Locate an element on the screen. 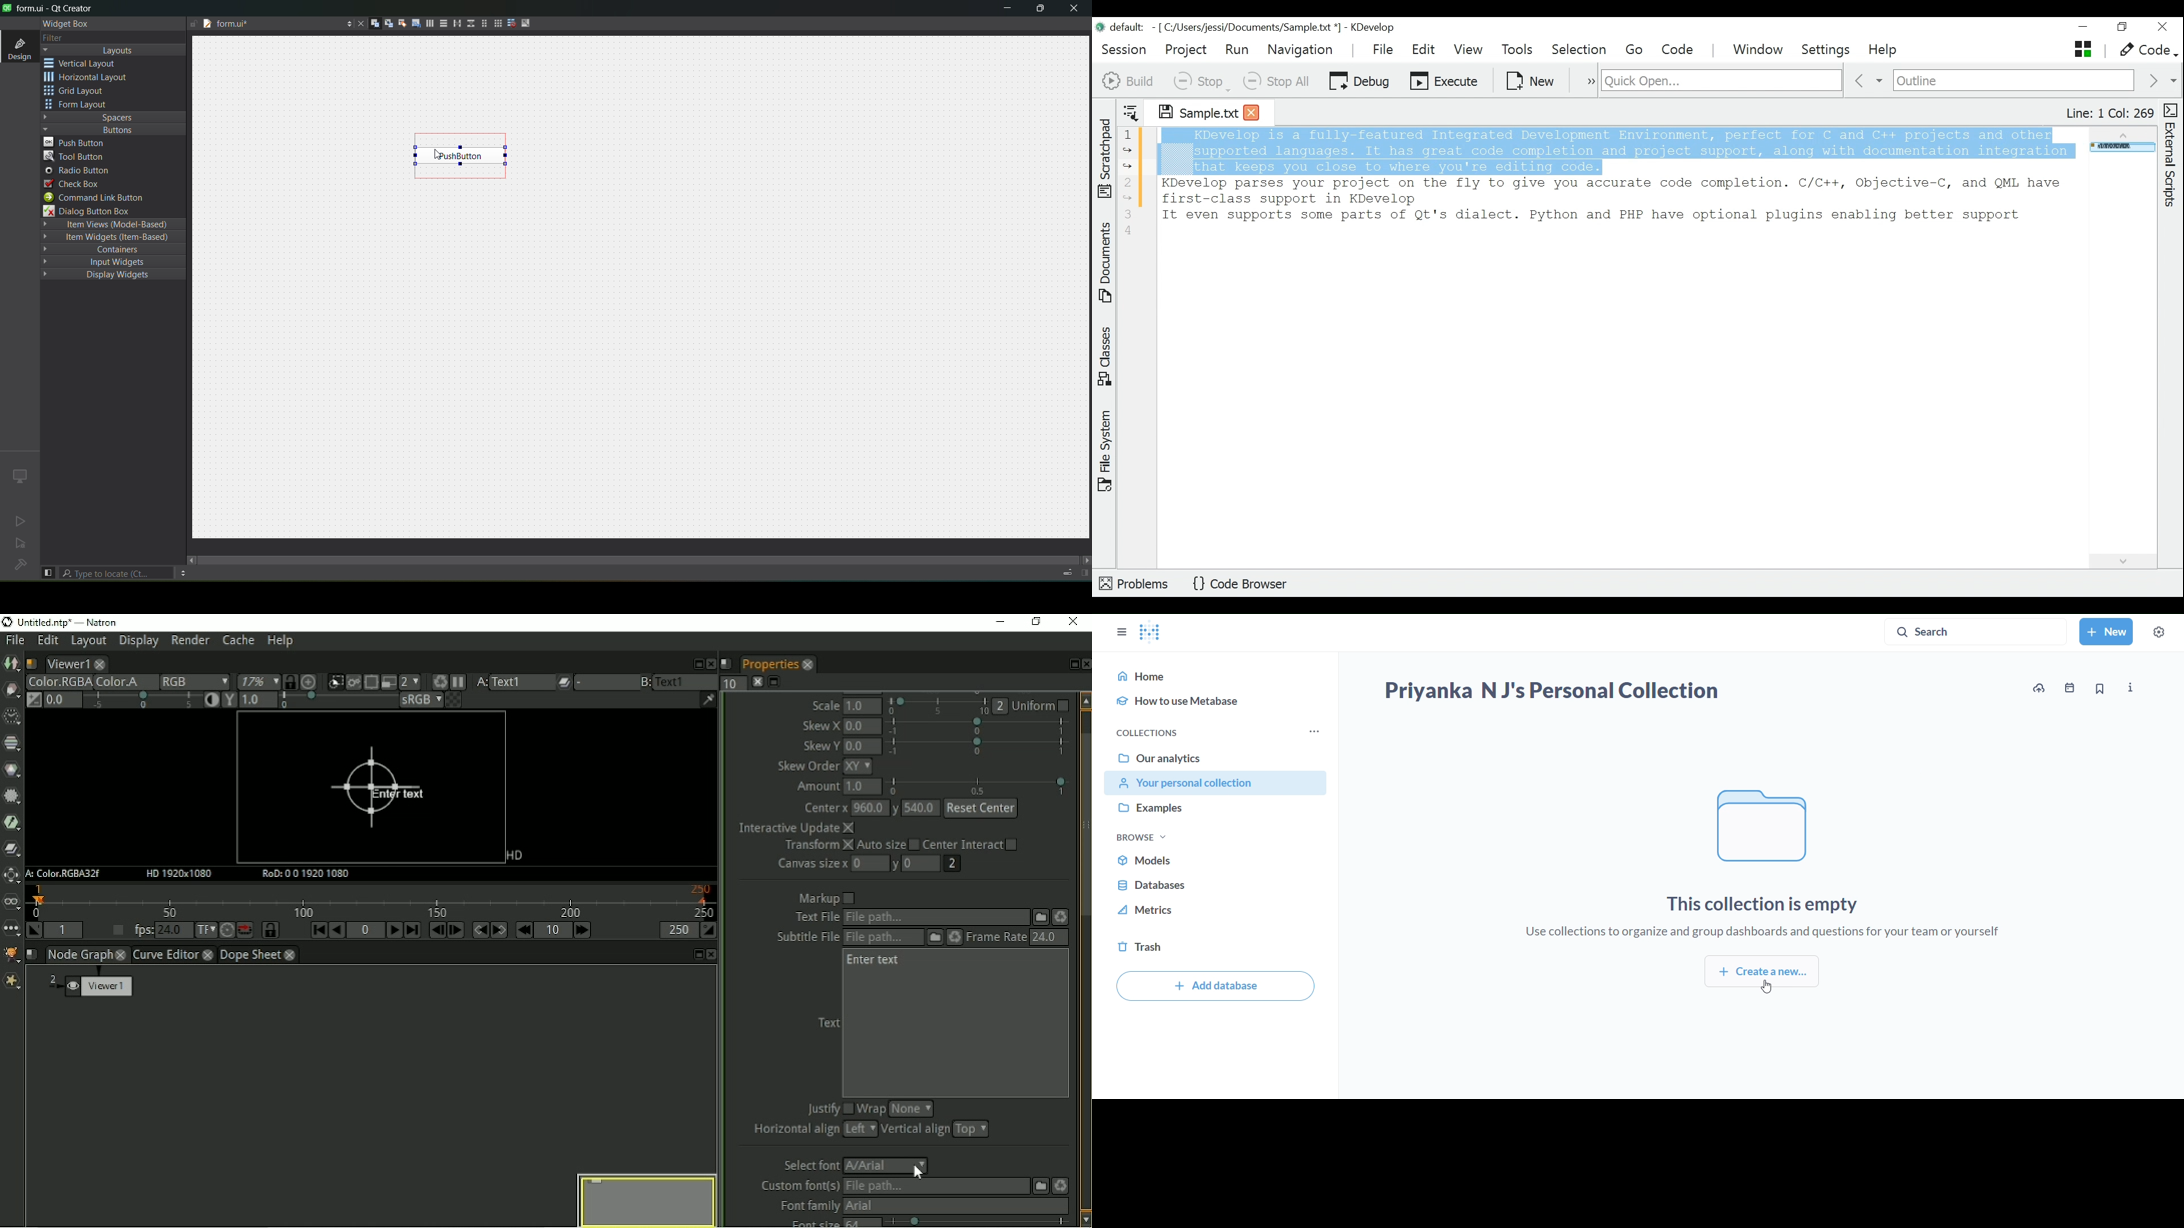 This screenshot has height=1232, width=2184. edit signals is located at coordinates (388, 25).